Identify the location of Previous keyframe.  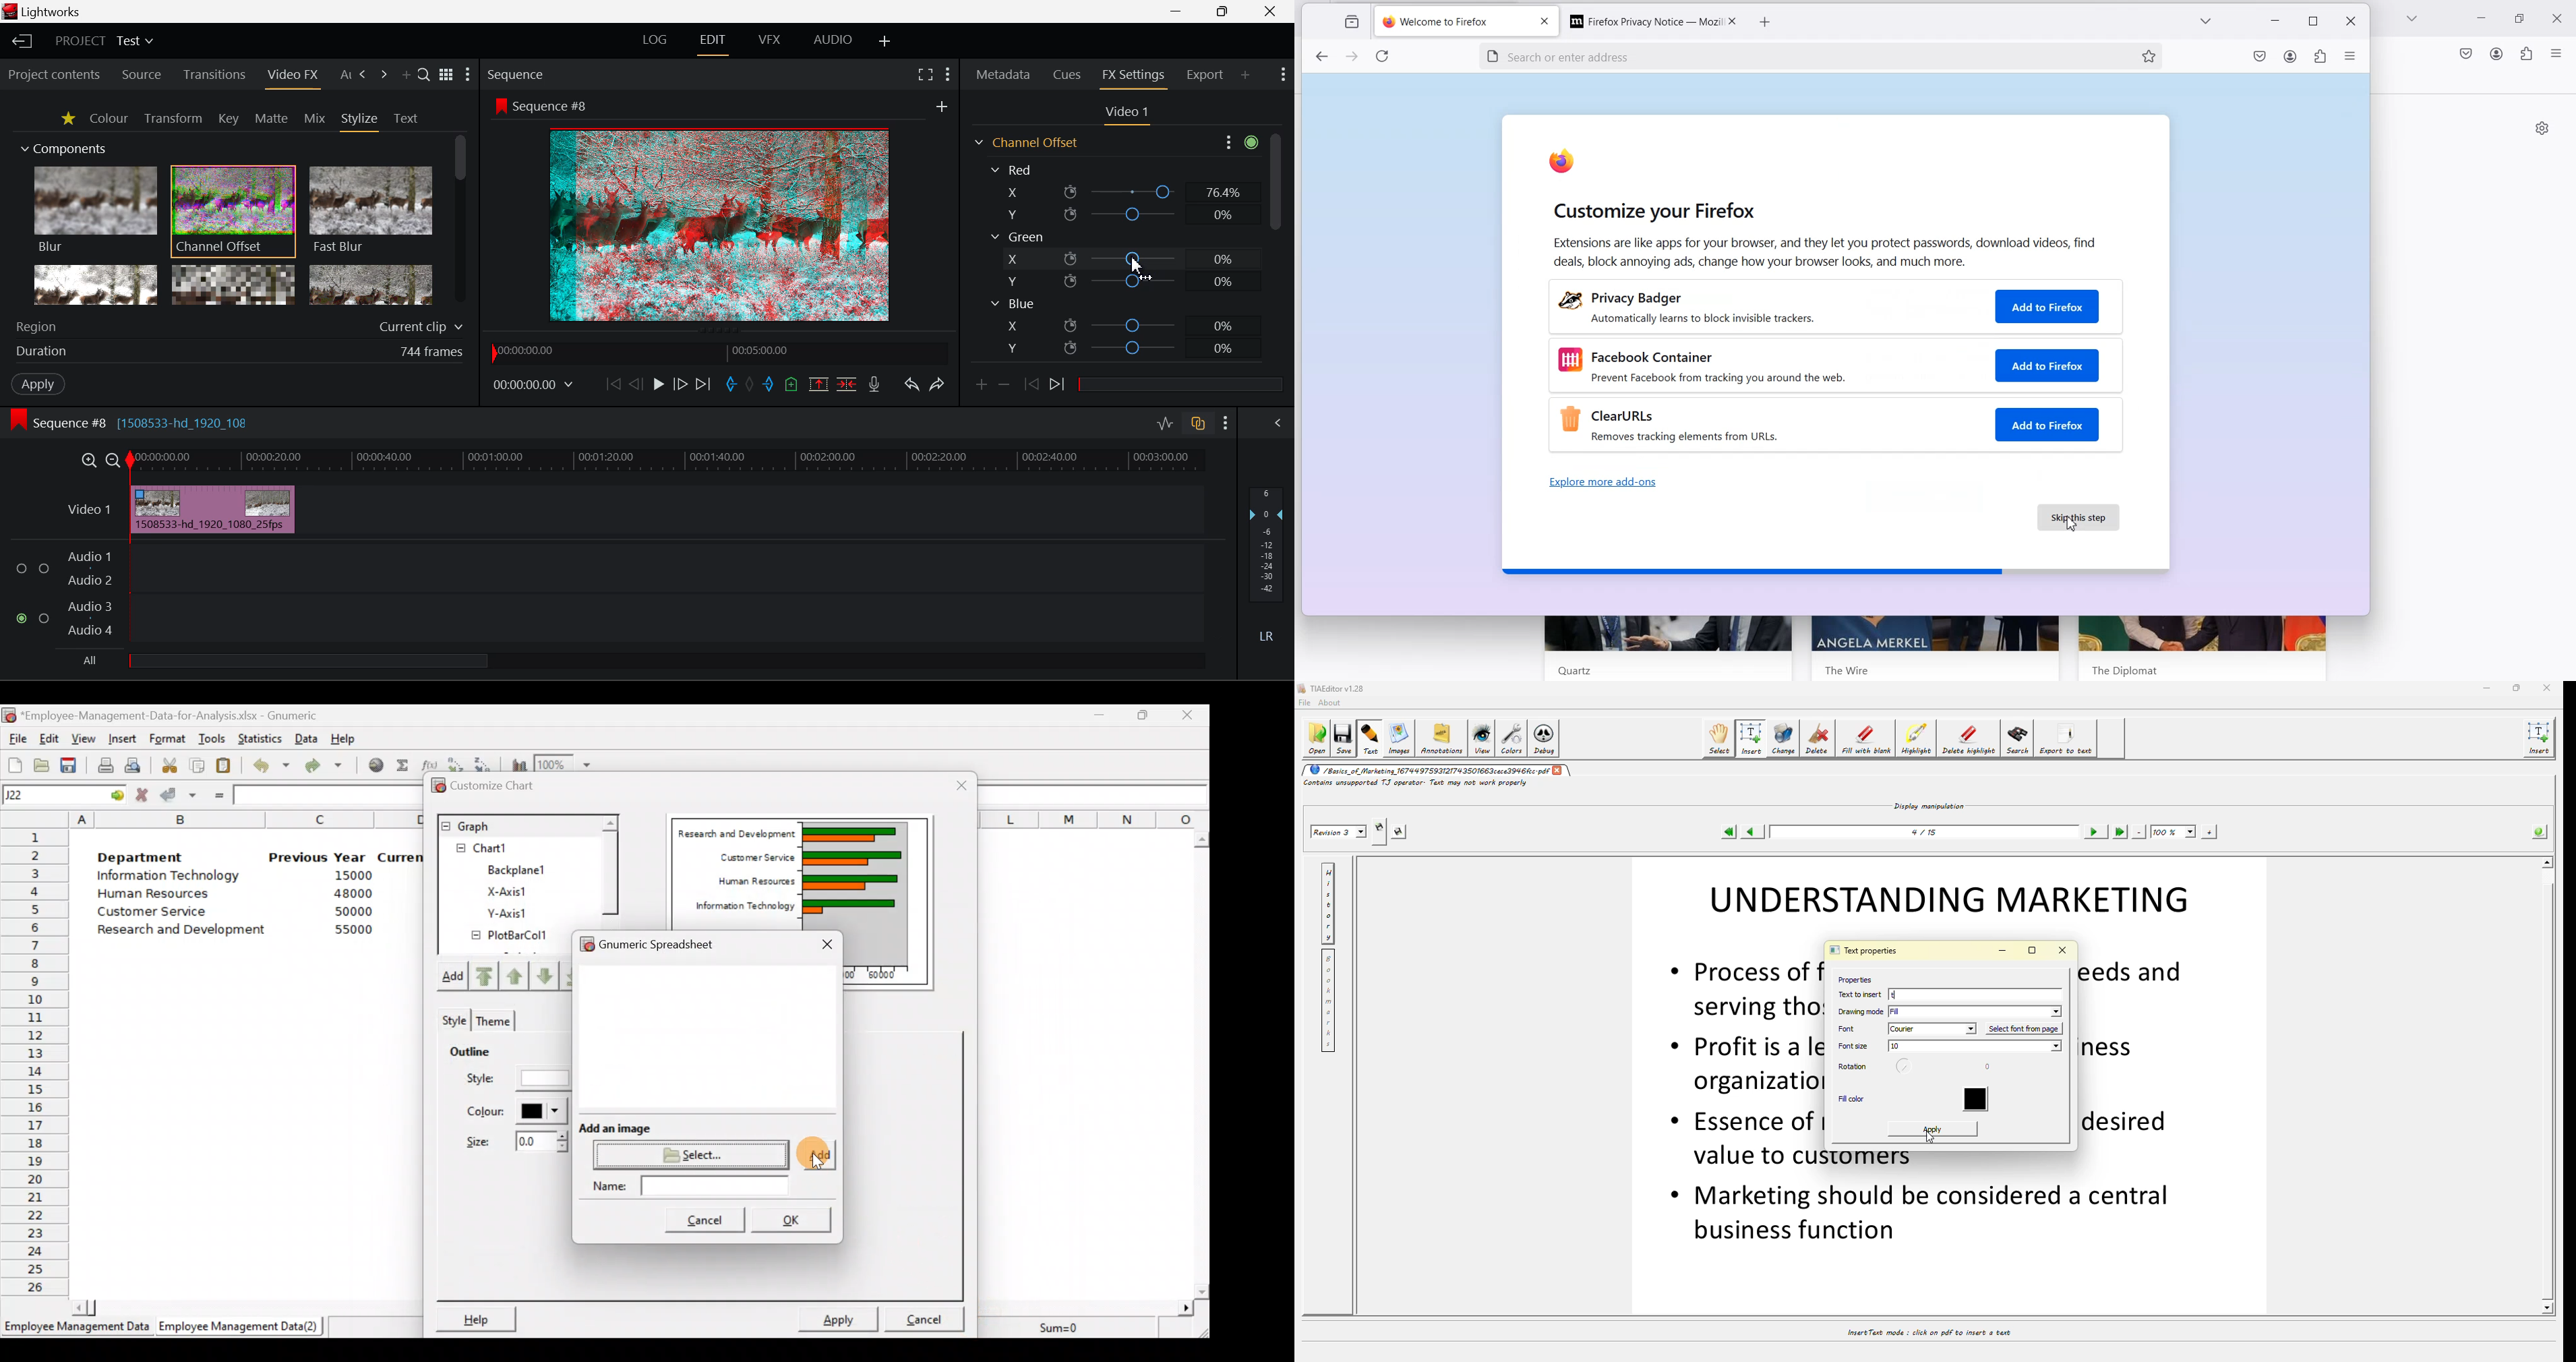
(1032, 385).